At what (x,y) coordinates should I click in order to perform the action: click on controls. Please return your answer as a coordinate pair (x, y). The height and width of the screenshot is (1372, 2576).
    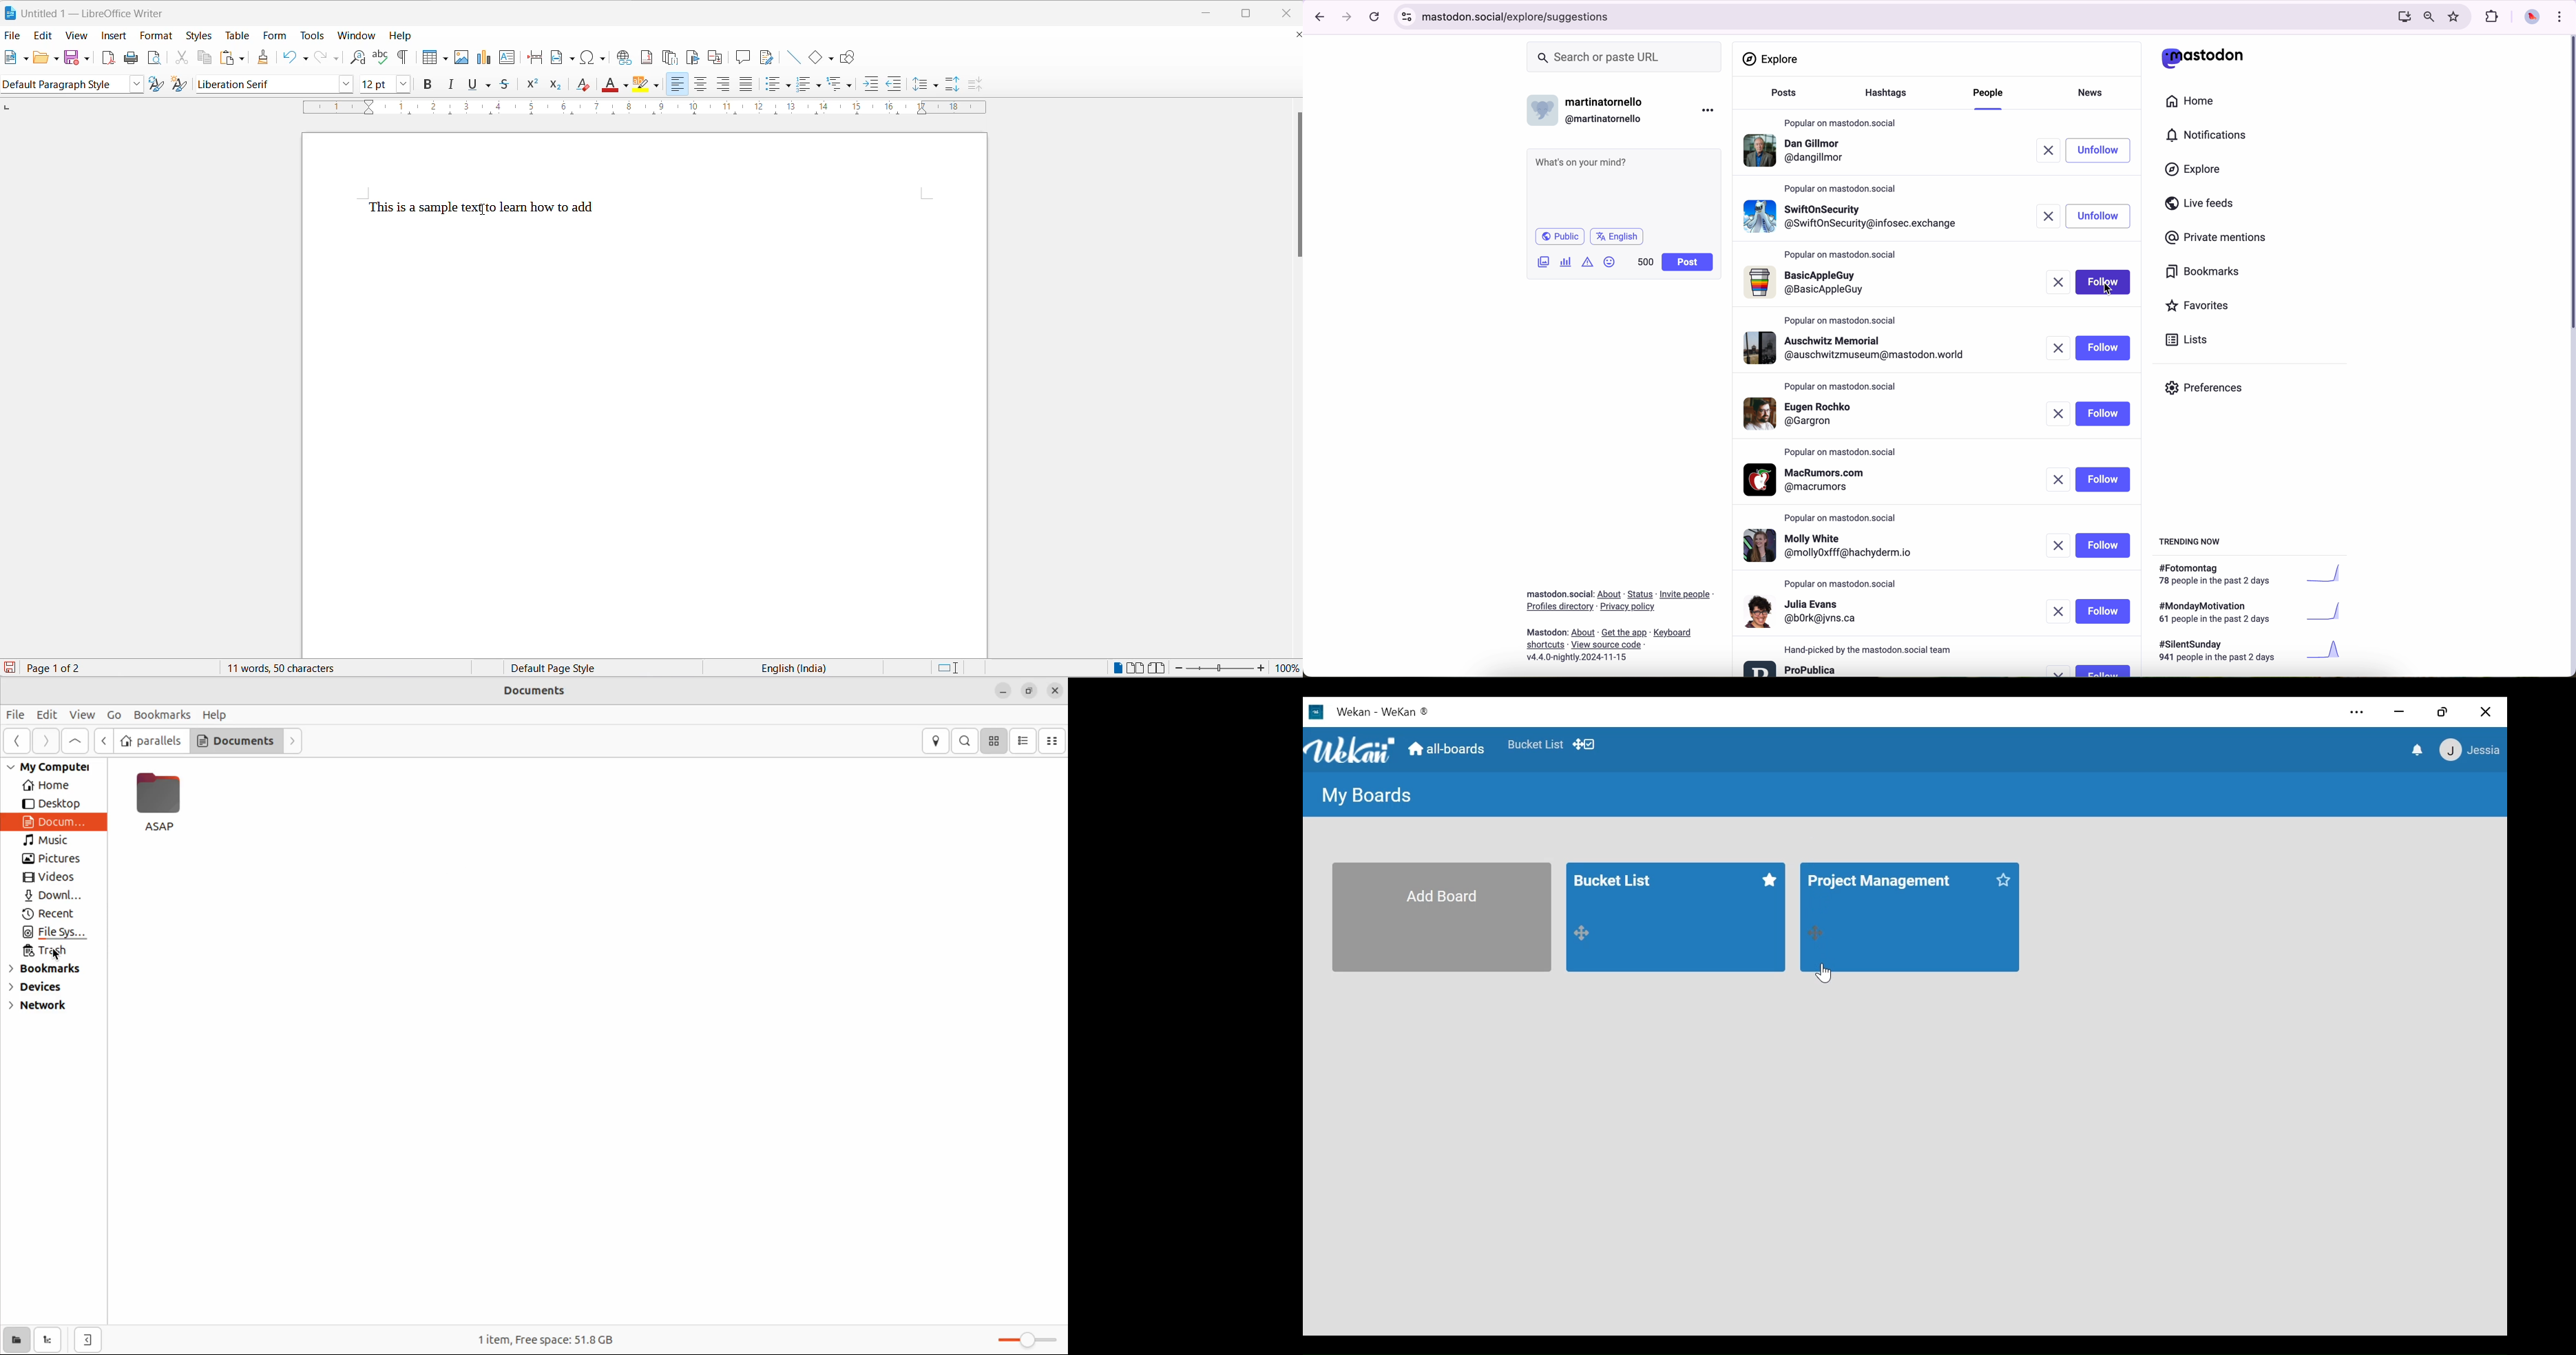
    Looking at the image, I should click on (1407, 17).